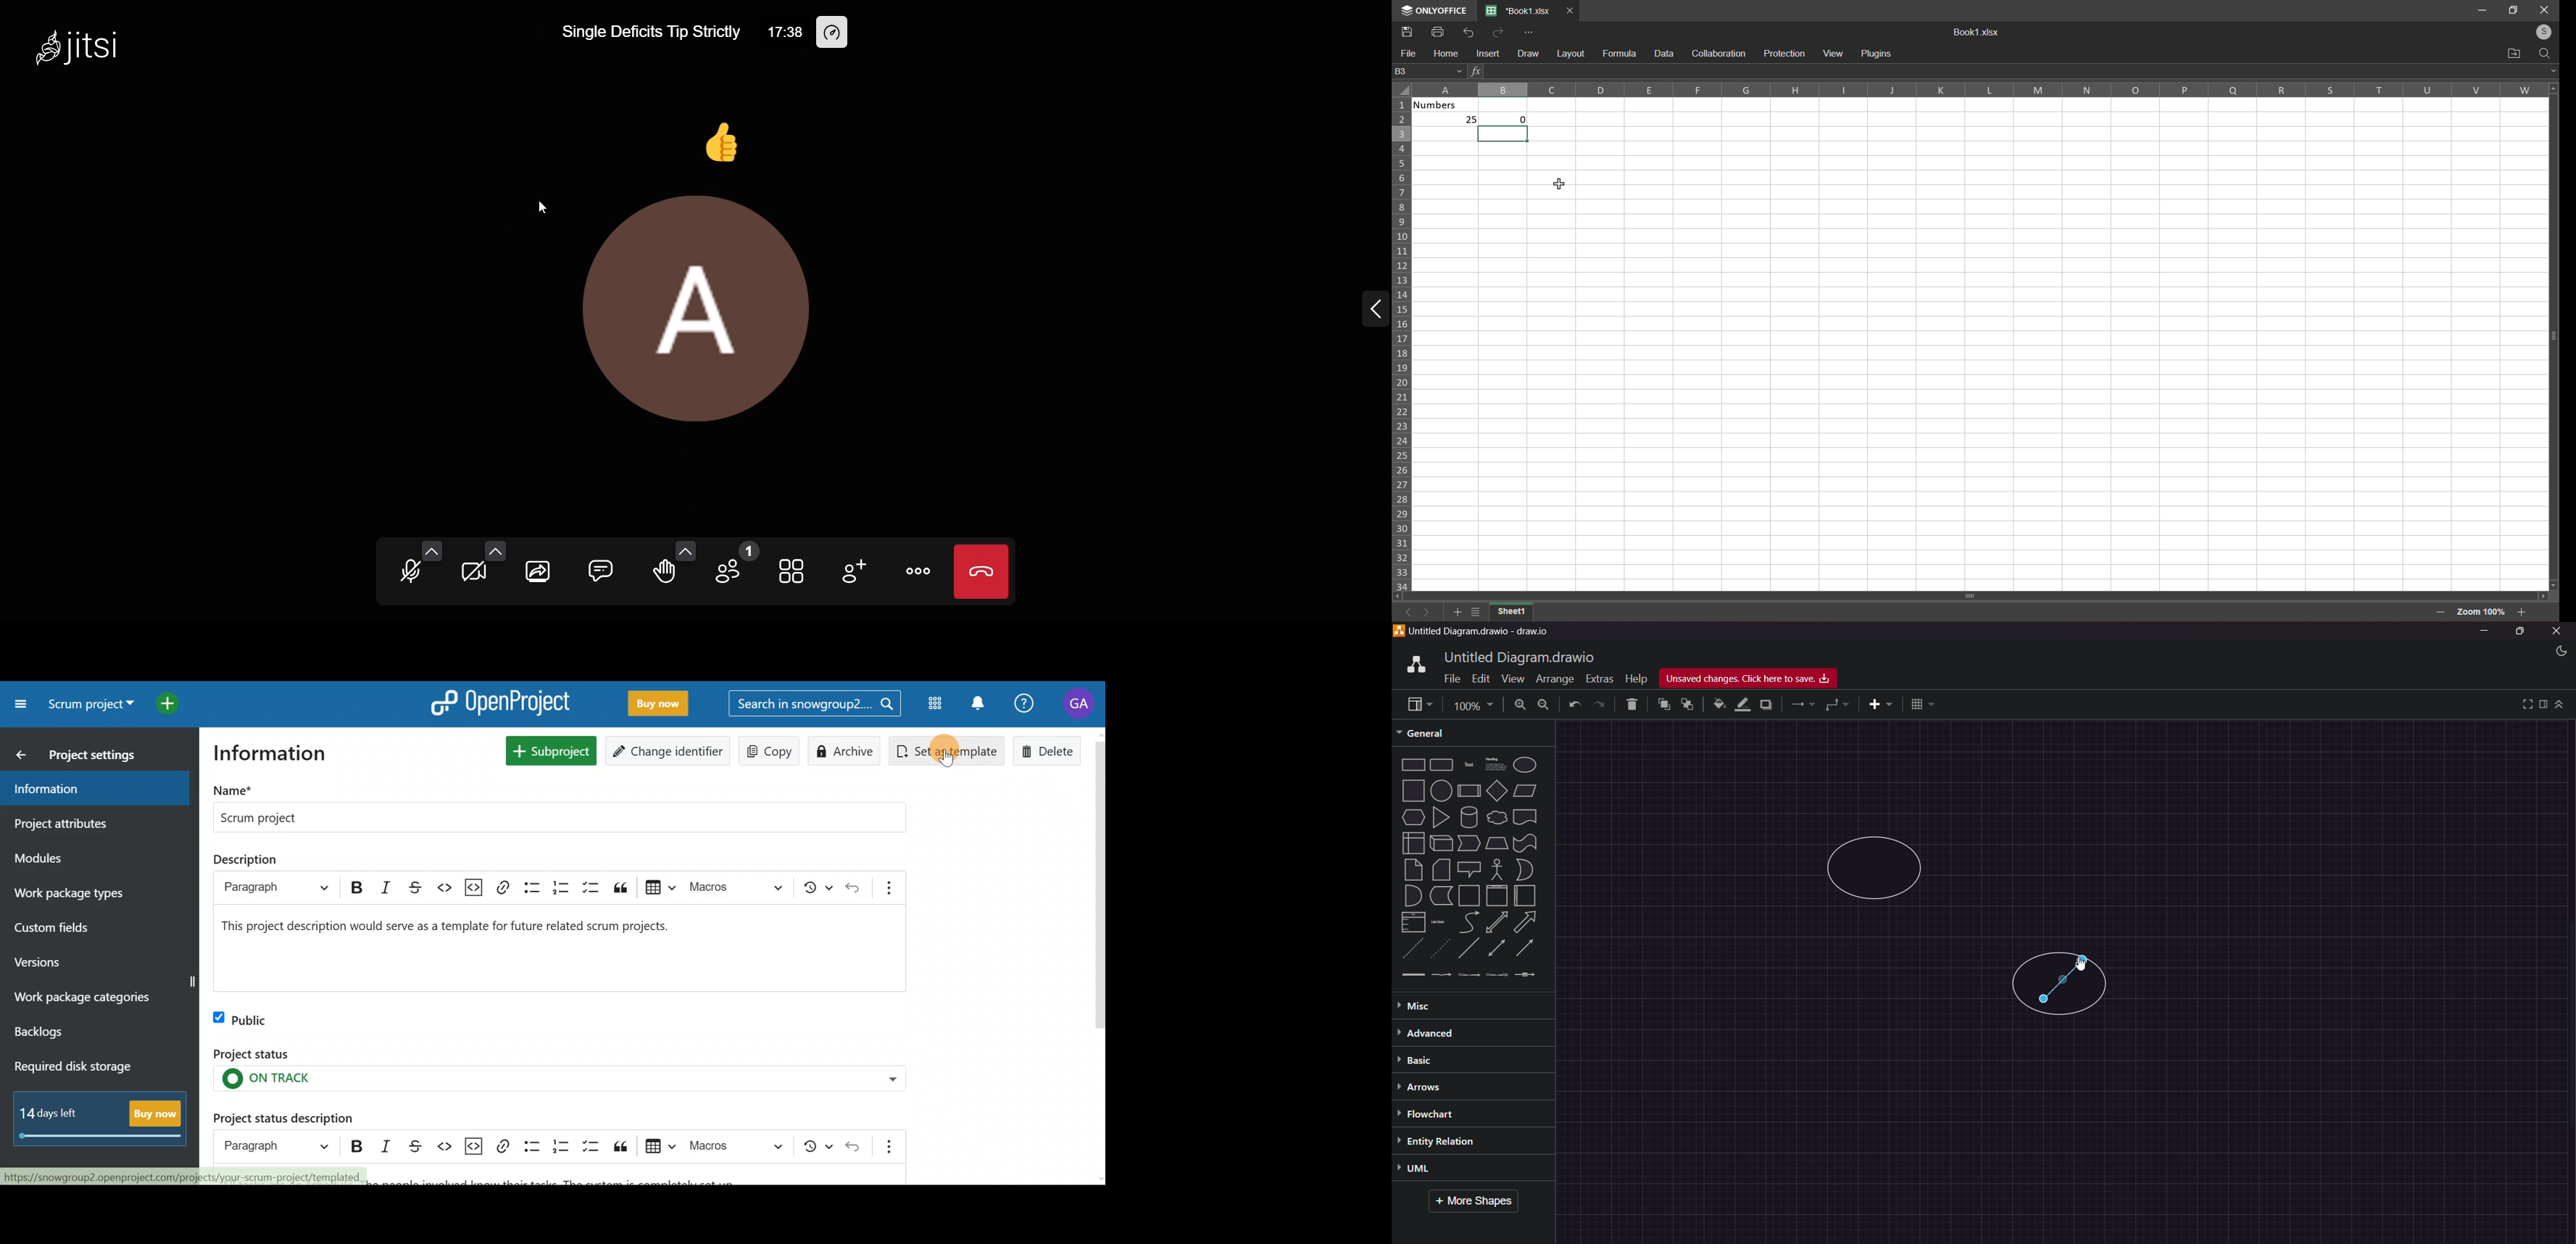  What do you see at coordinates (1426, 613) in the screenshot?
I see `next` at bounding box center [1426, 613].